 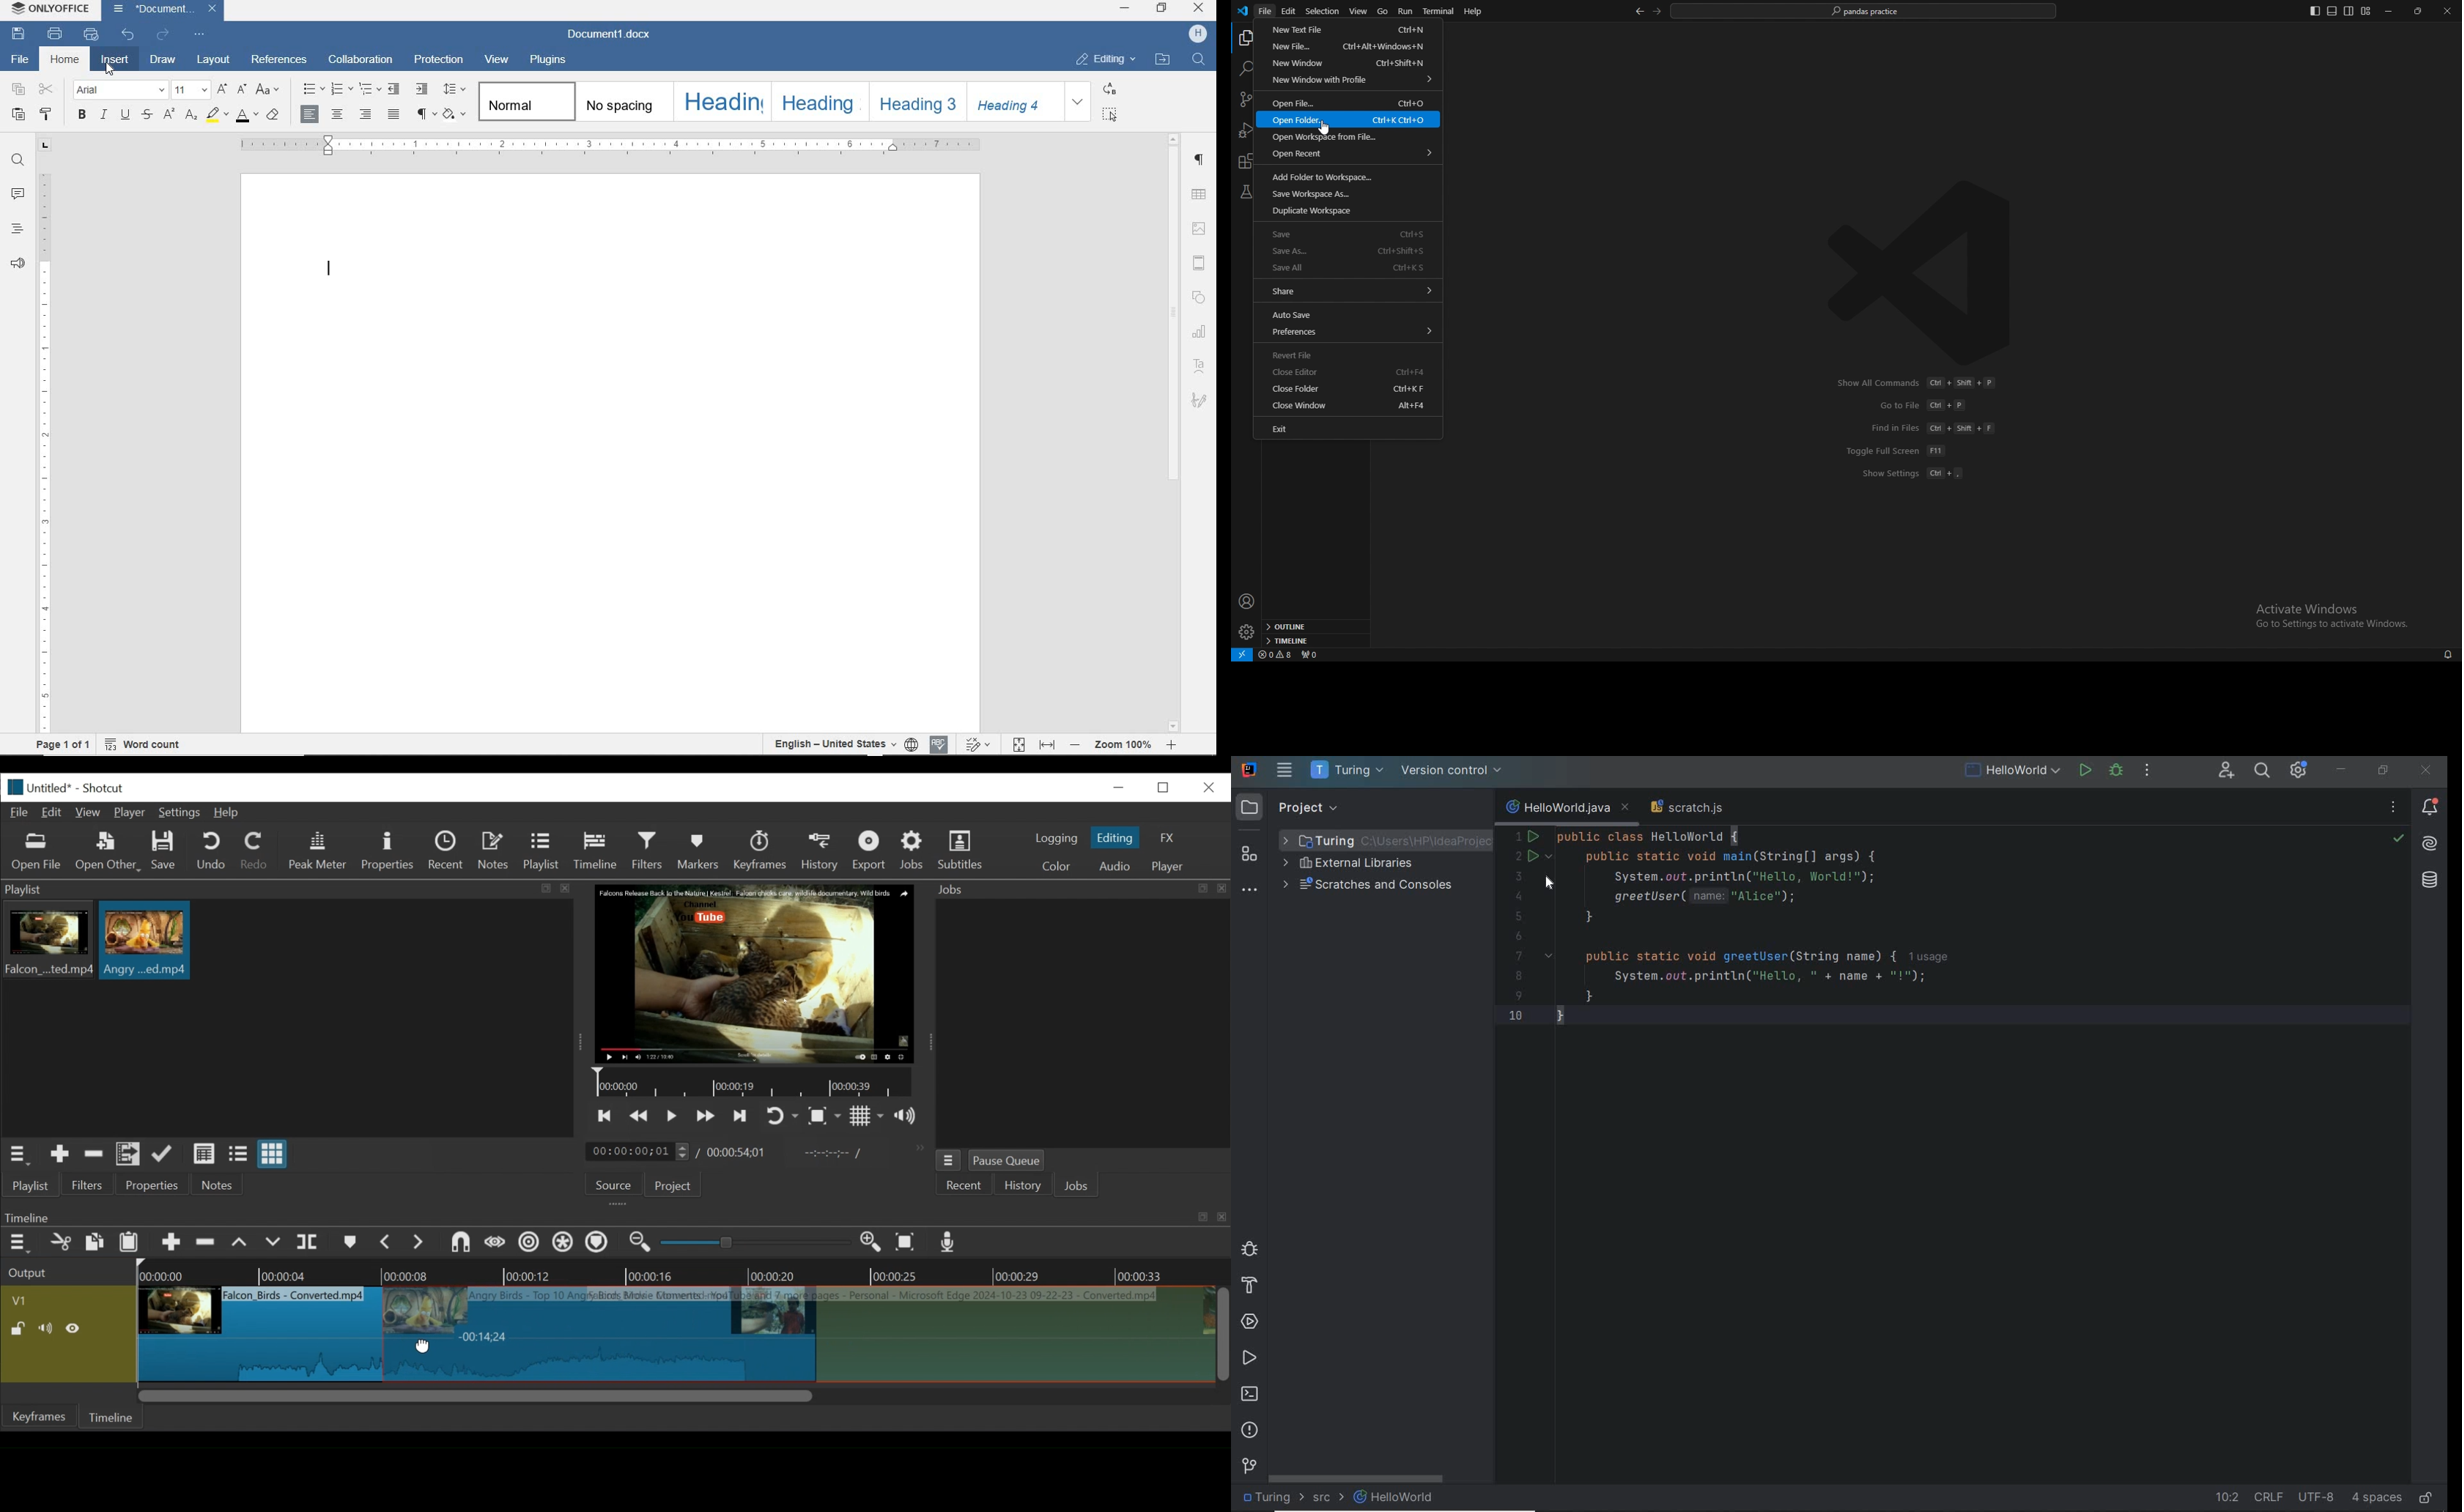 I want to click on replace, so click(x=1110, y=88).